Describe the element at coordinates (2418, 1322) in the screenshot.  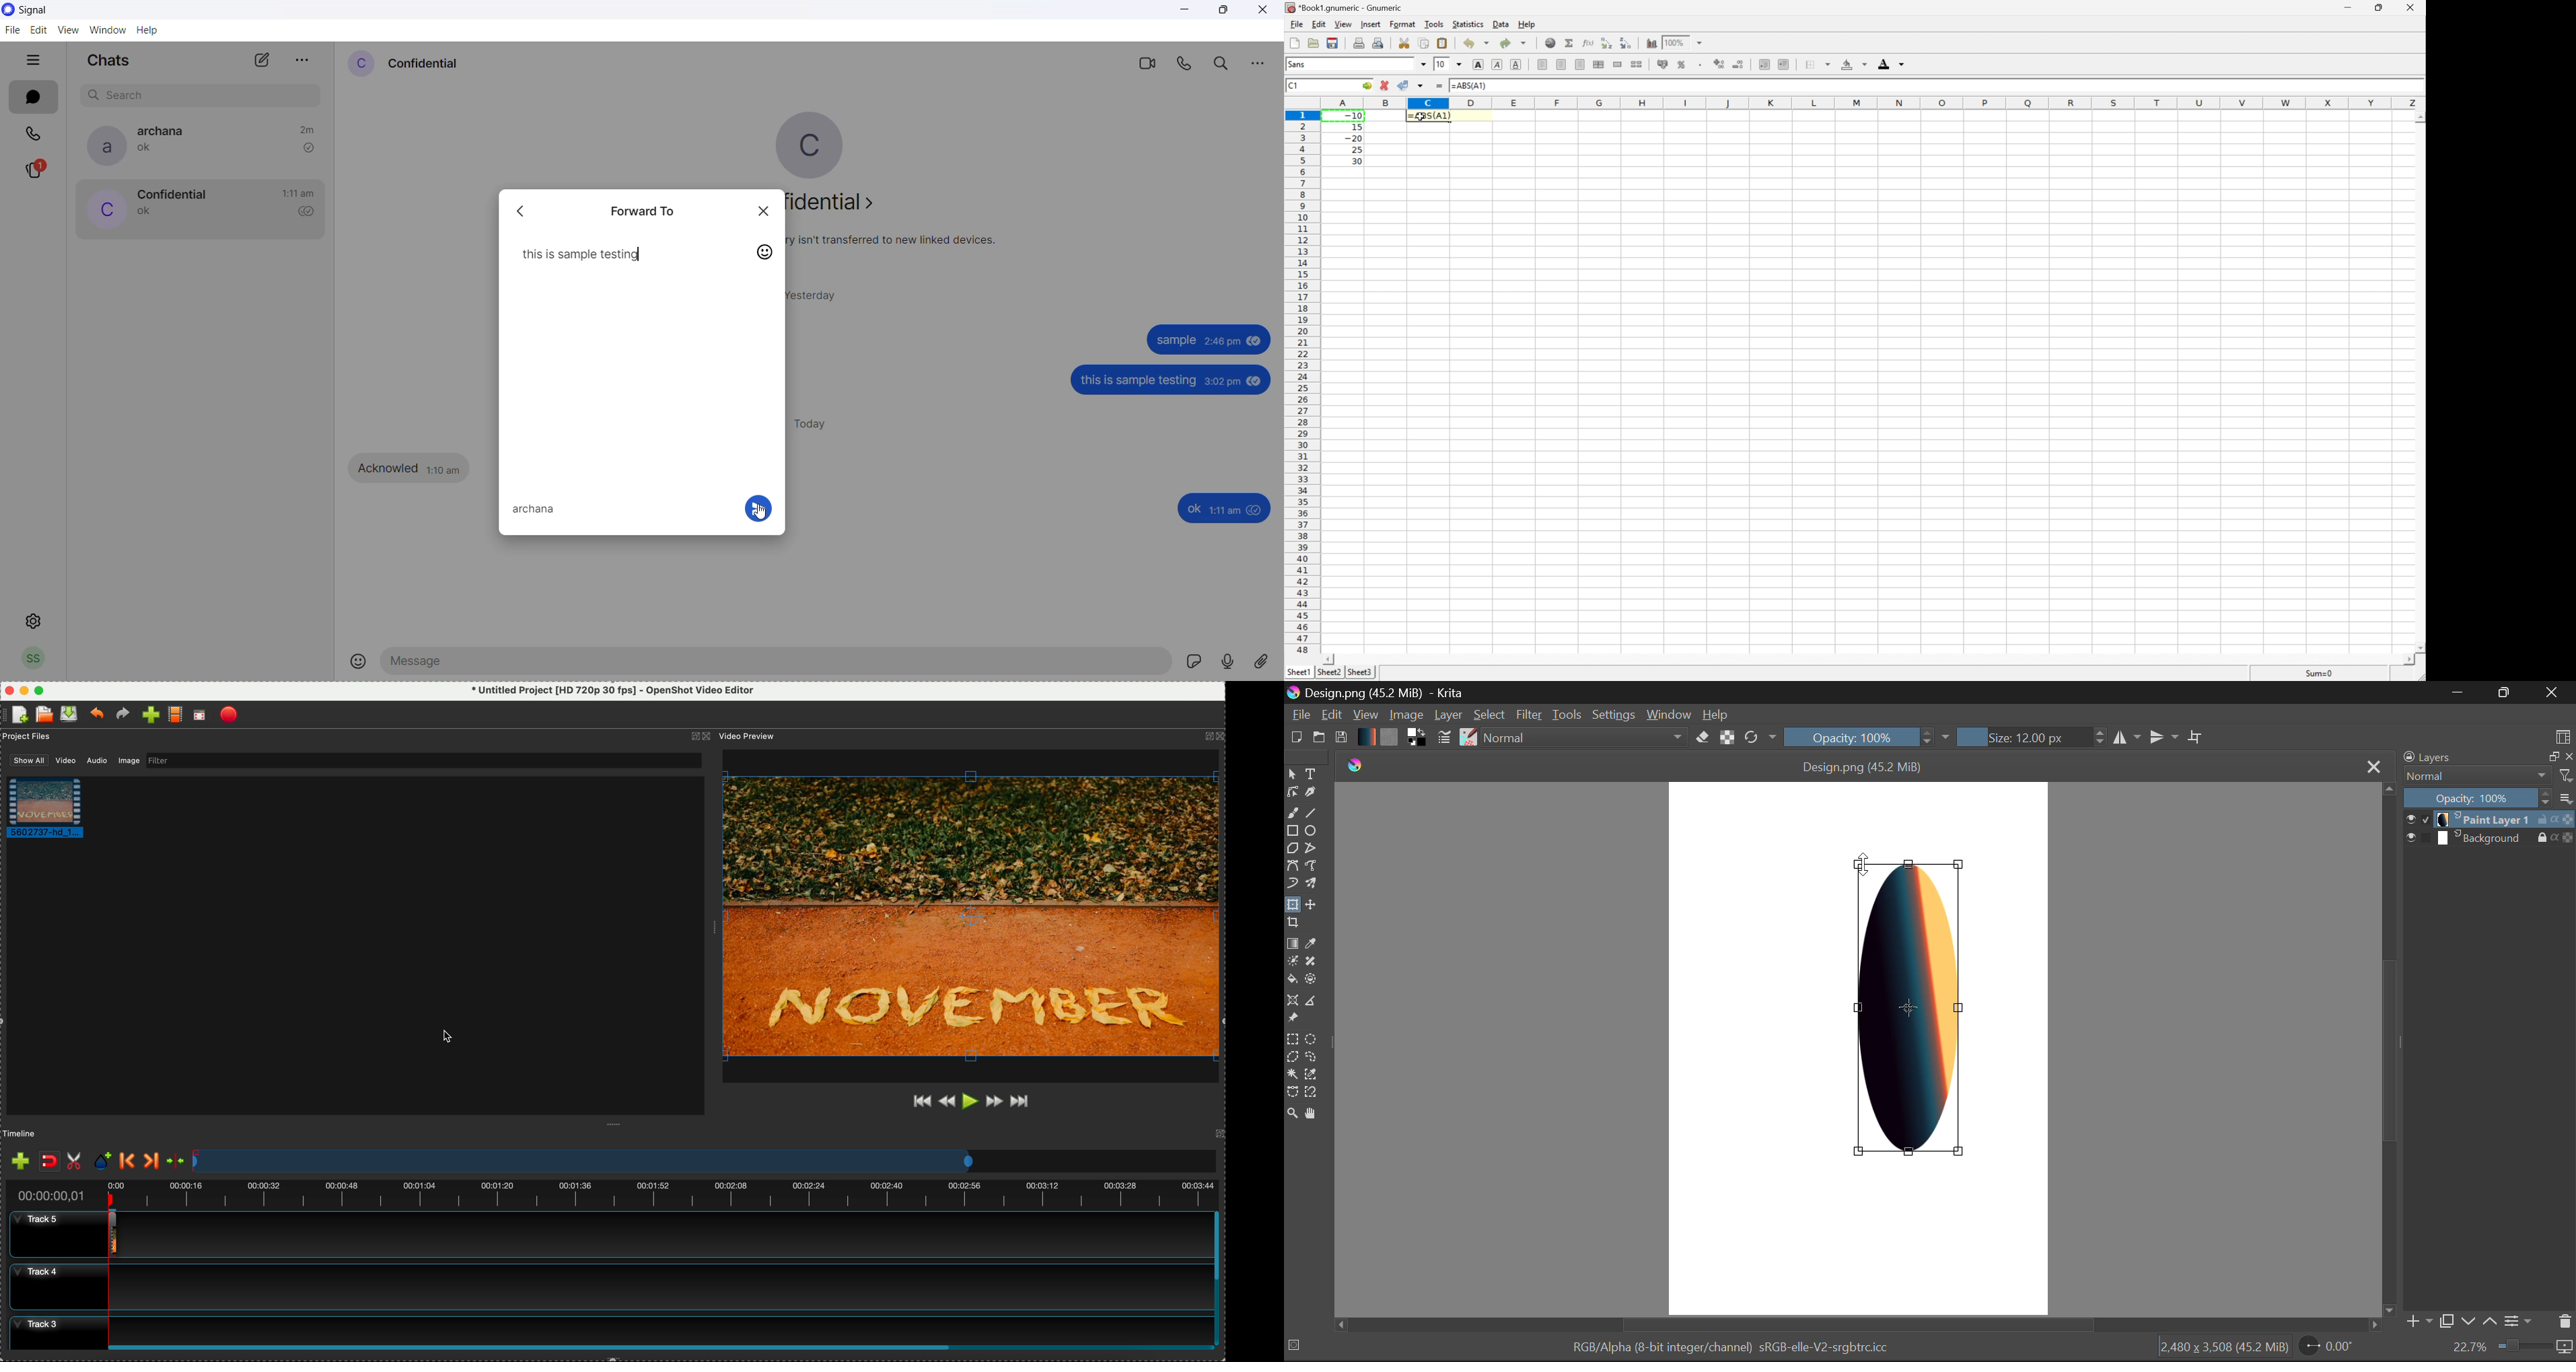
I see `Add Layer` at that location.